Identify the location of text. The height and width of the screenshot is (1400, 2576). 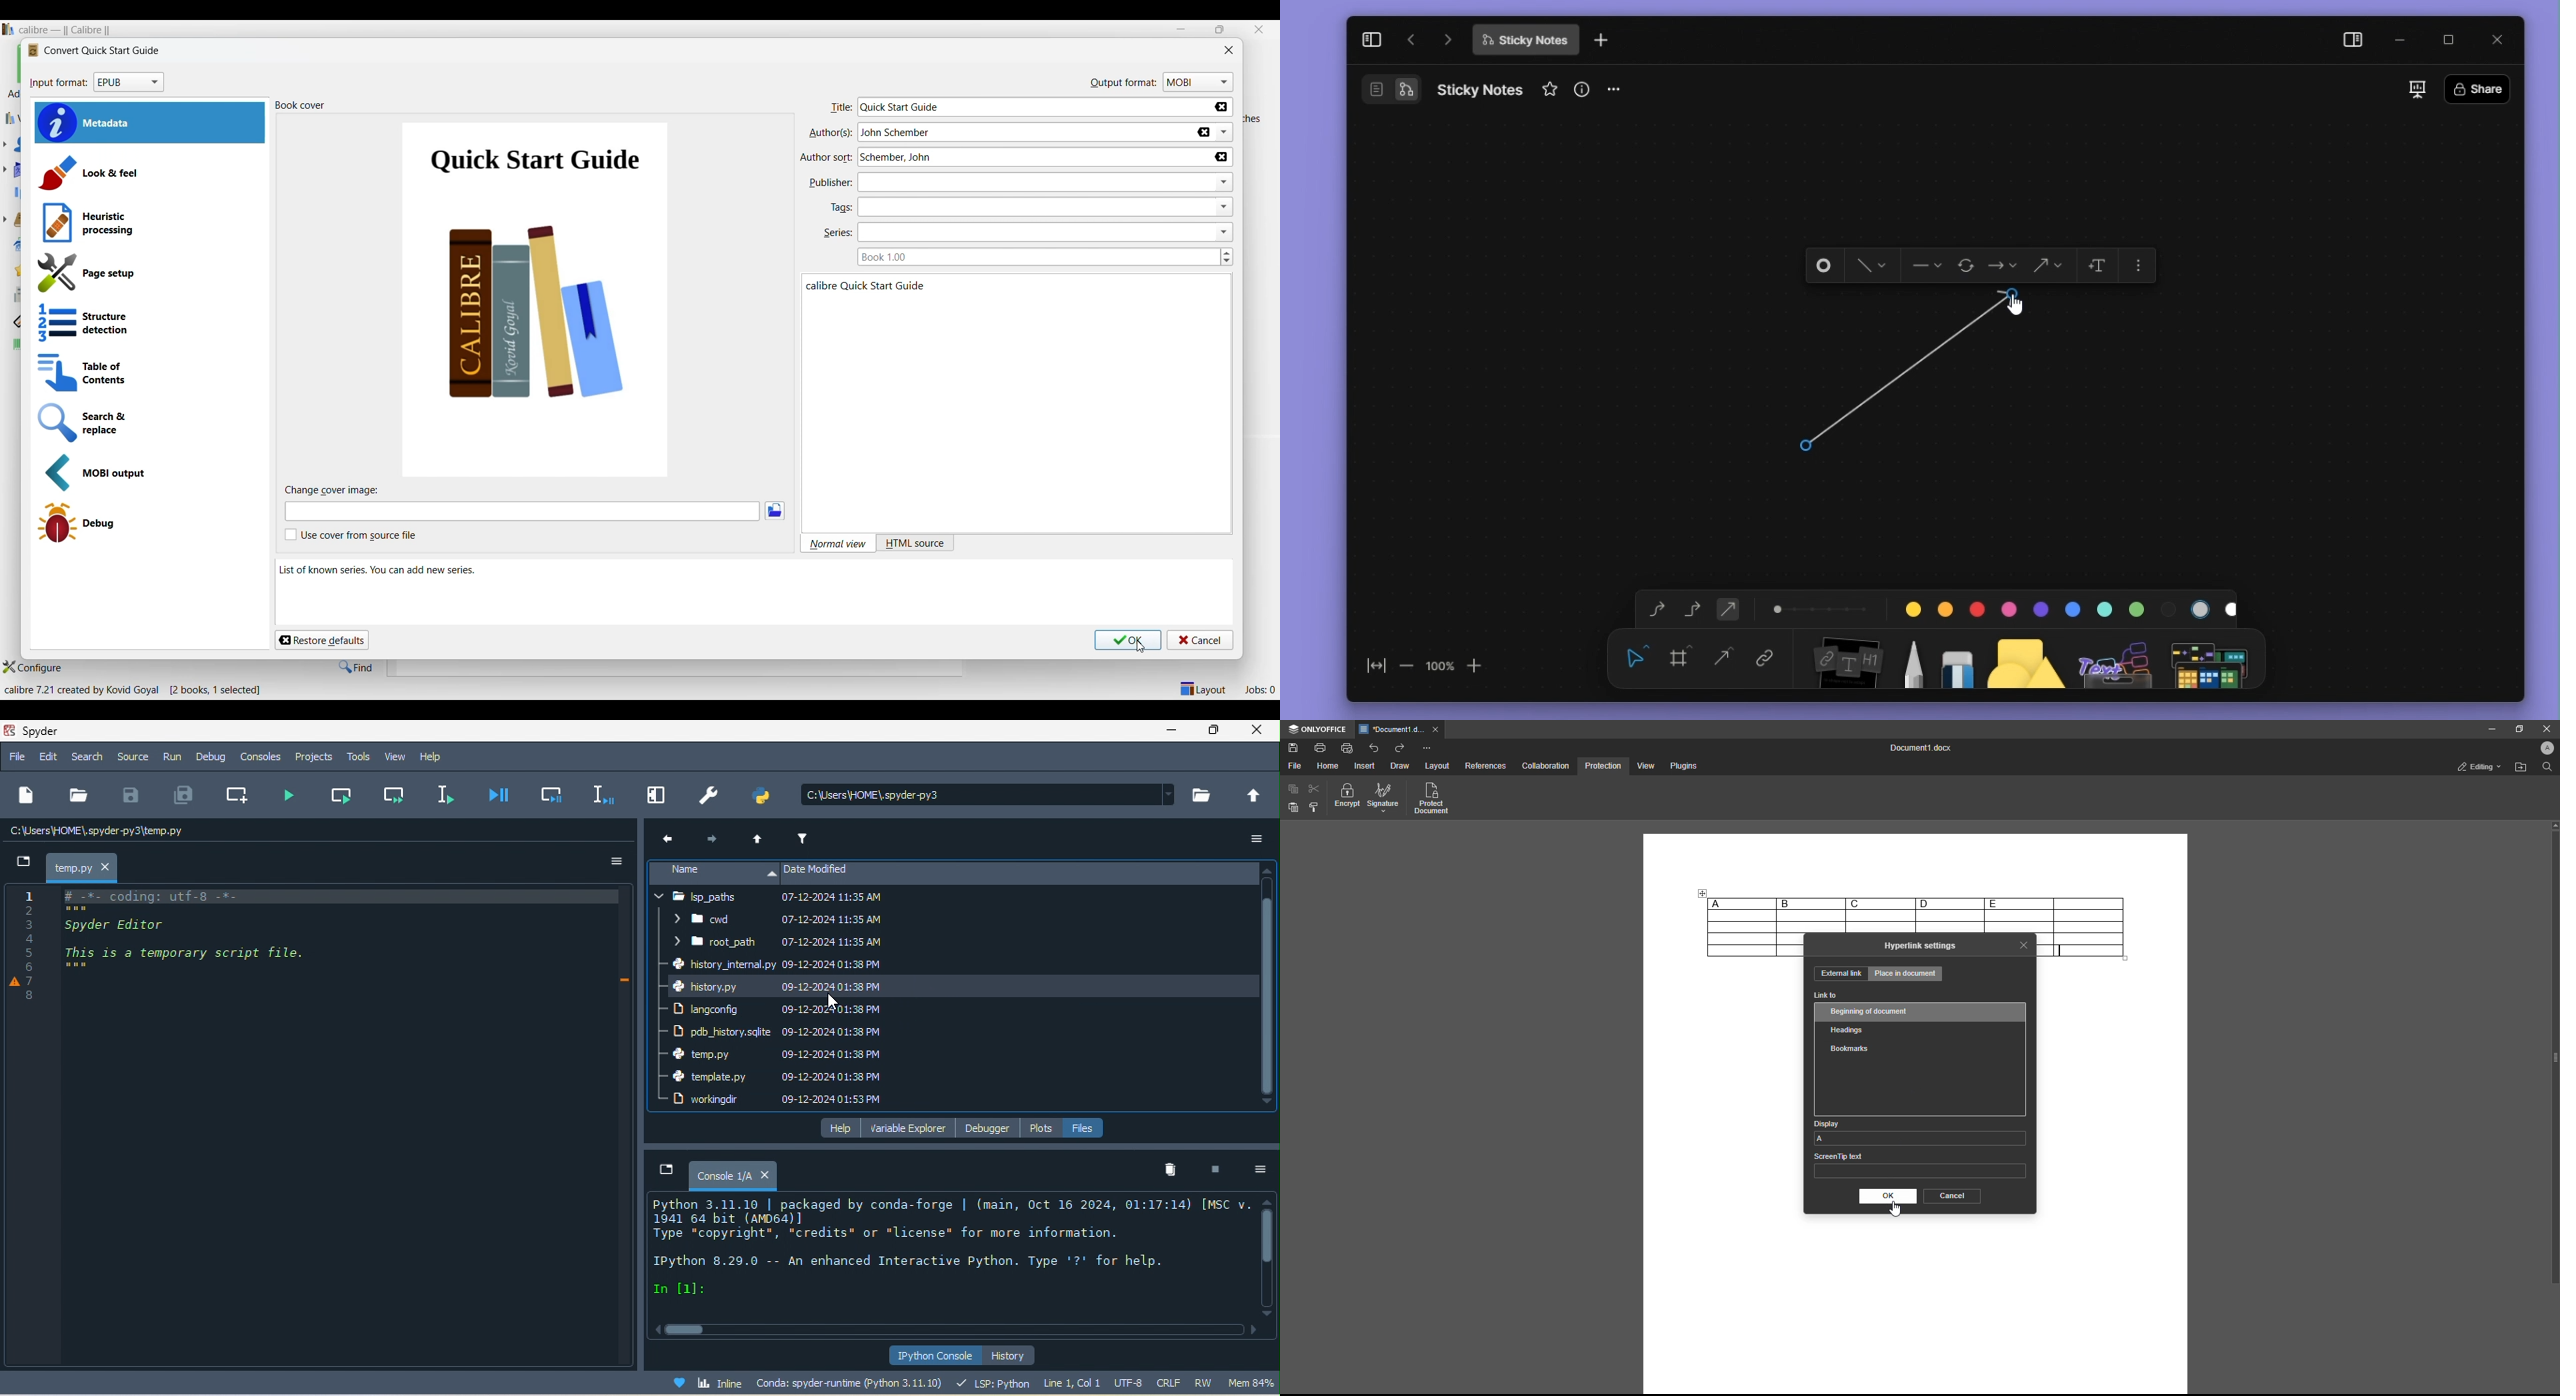
(951, 1258).